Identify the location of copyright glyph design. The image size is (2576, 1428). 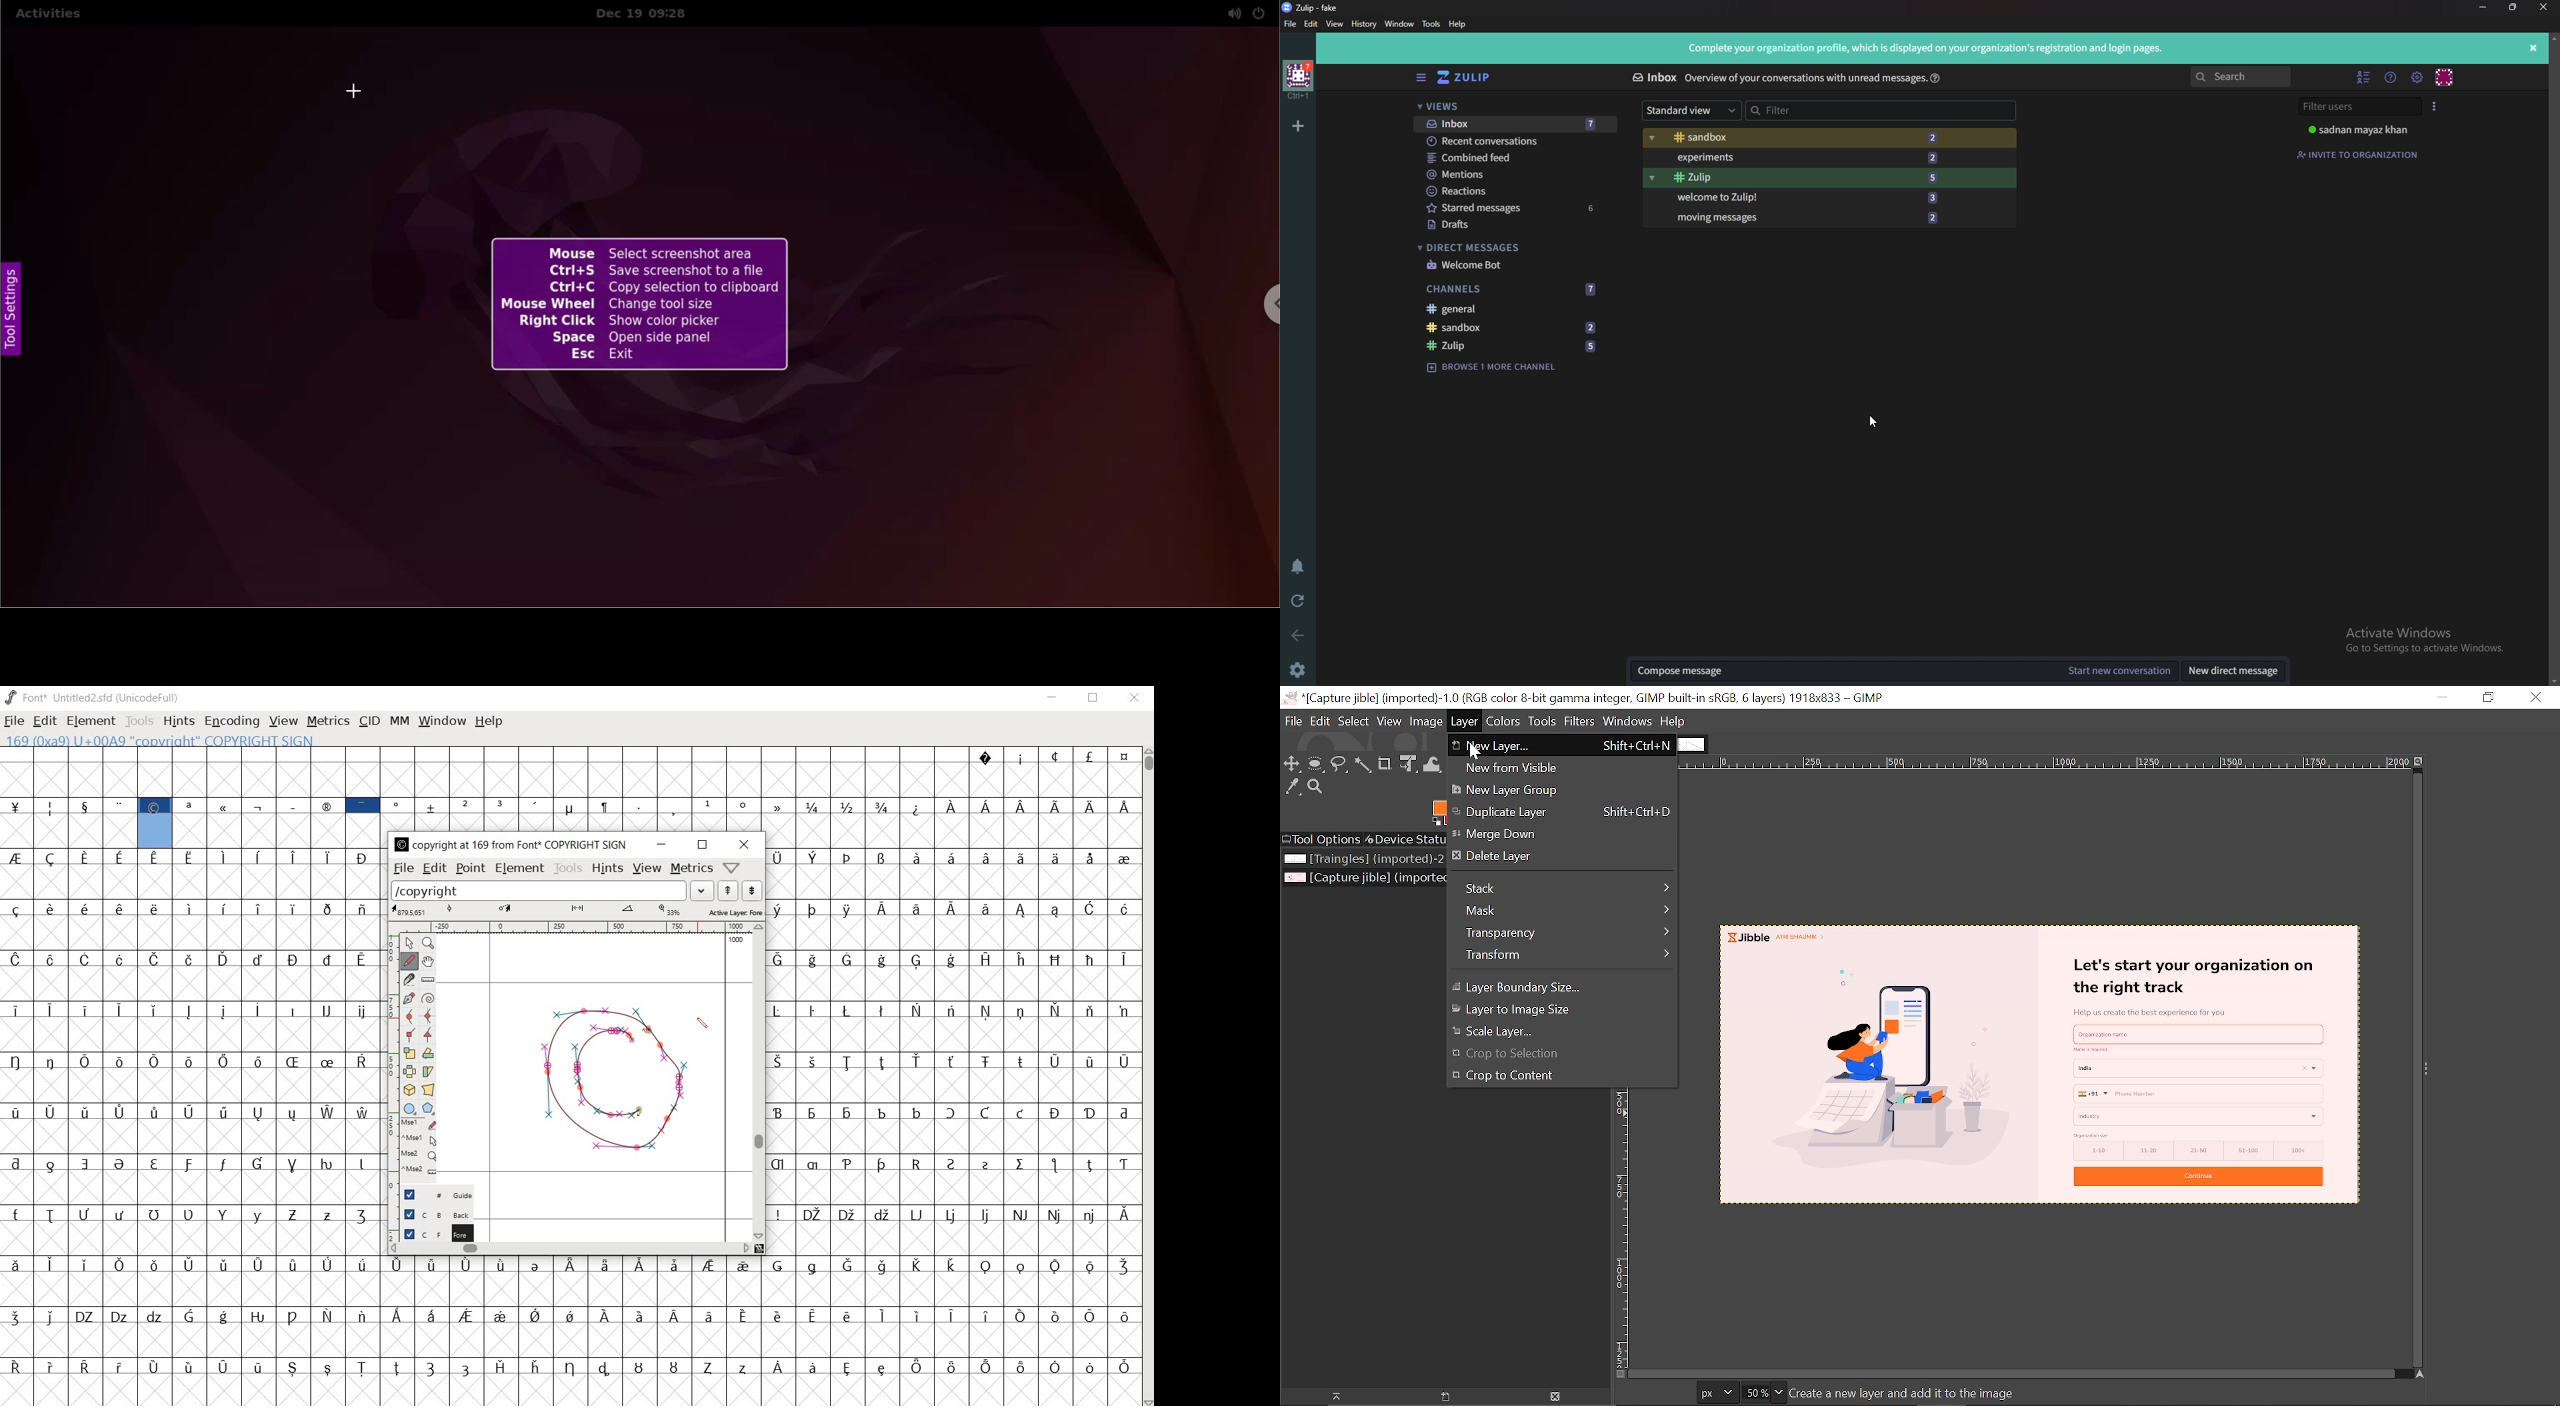
(609, 1084).